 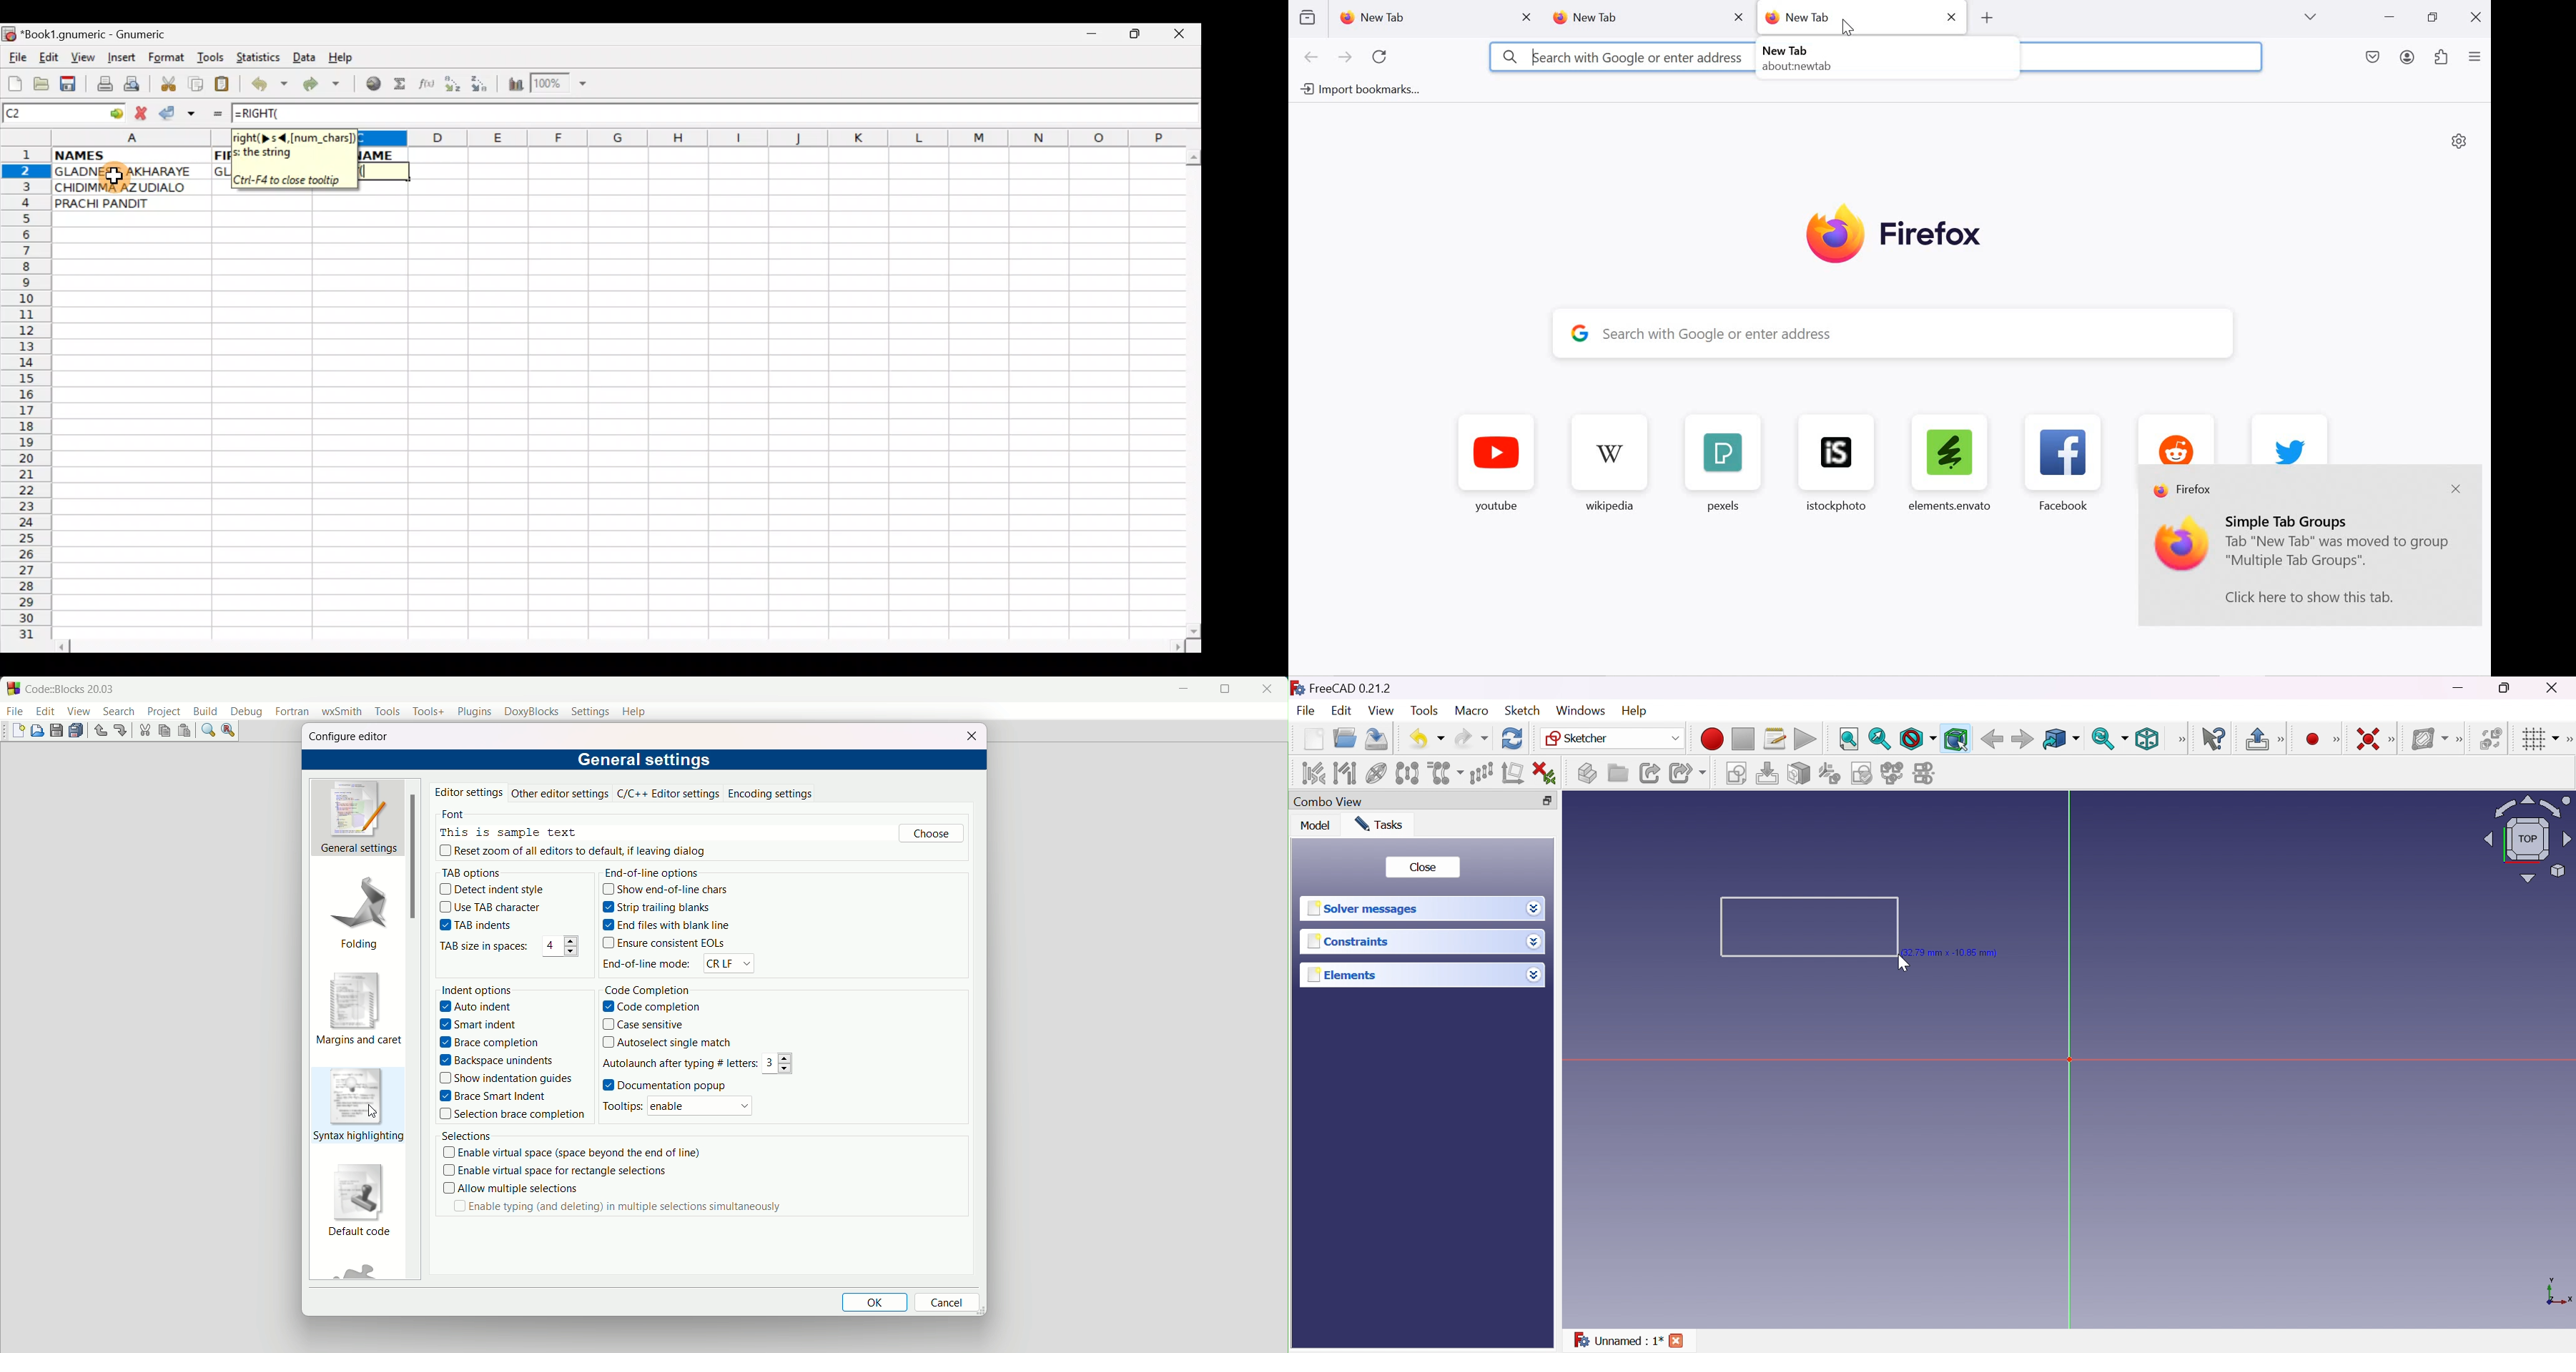 What do you see at coordinates (2173, 438) in the screenshot?
I see `reddit favorite` at bounding box center [2173, 438].